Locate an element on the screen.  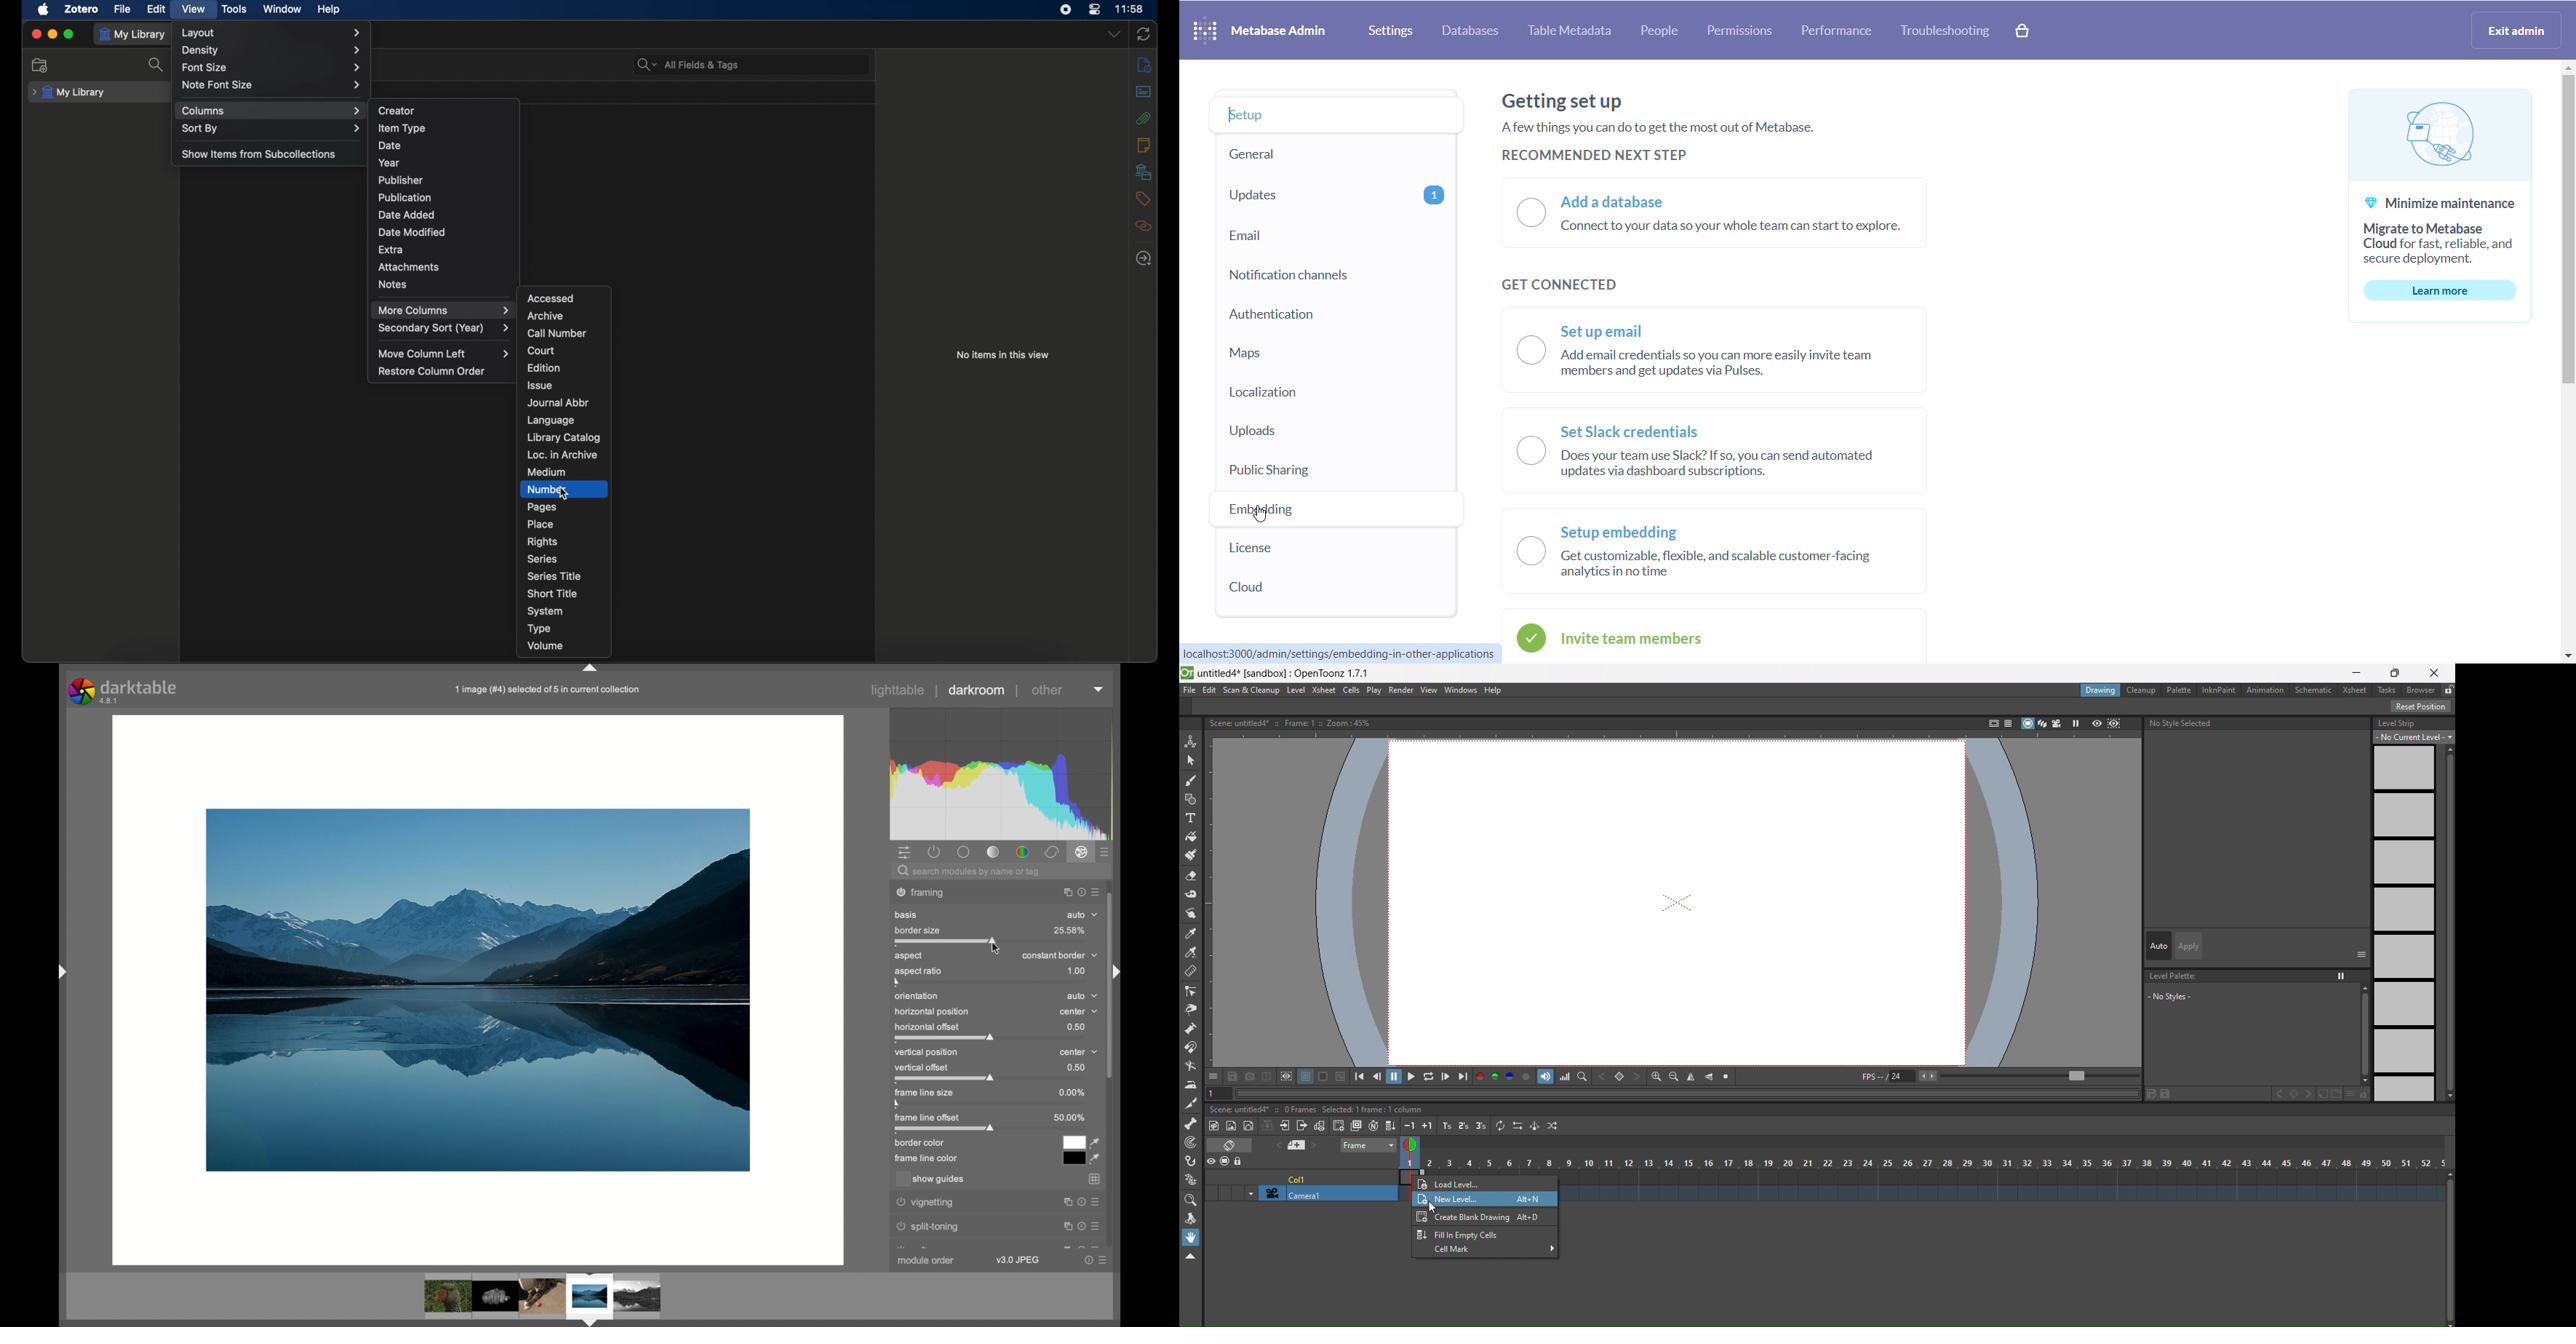
uploads is located at coordinates (1320, 437).